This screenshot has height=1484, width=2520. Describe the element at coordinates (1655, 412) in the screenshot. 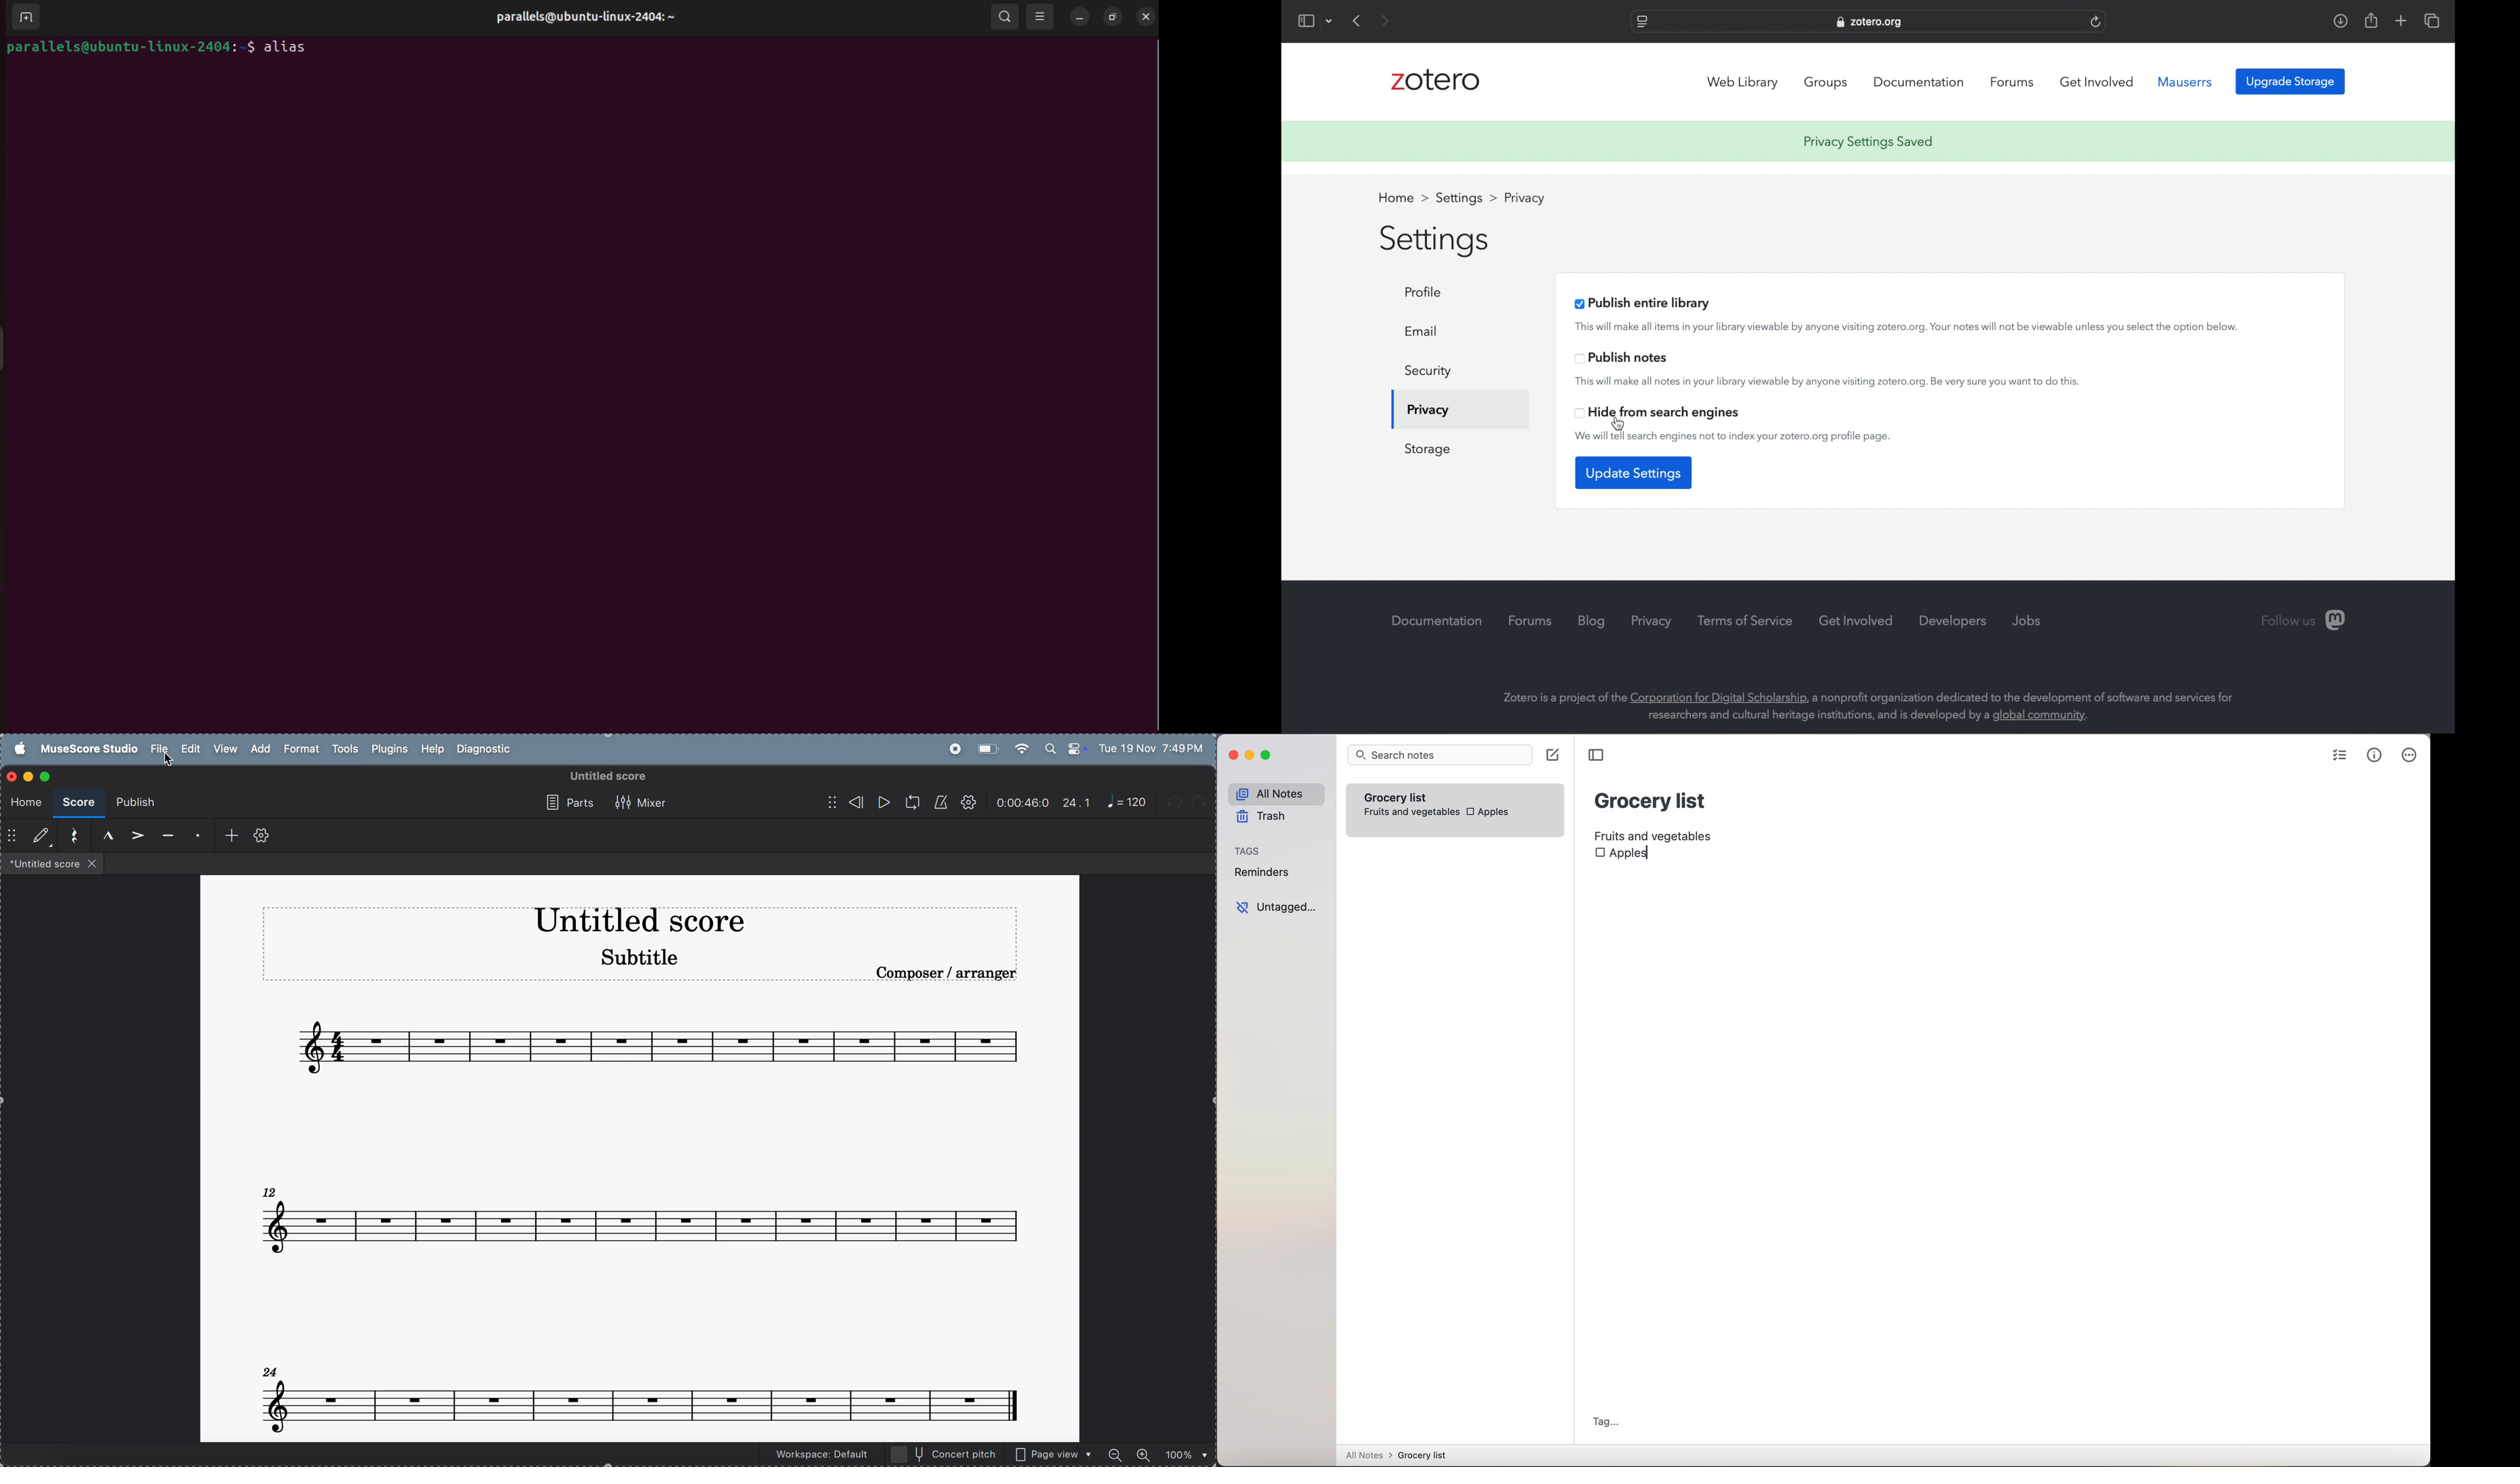

I see `head from search engines` at that location.